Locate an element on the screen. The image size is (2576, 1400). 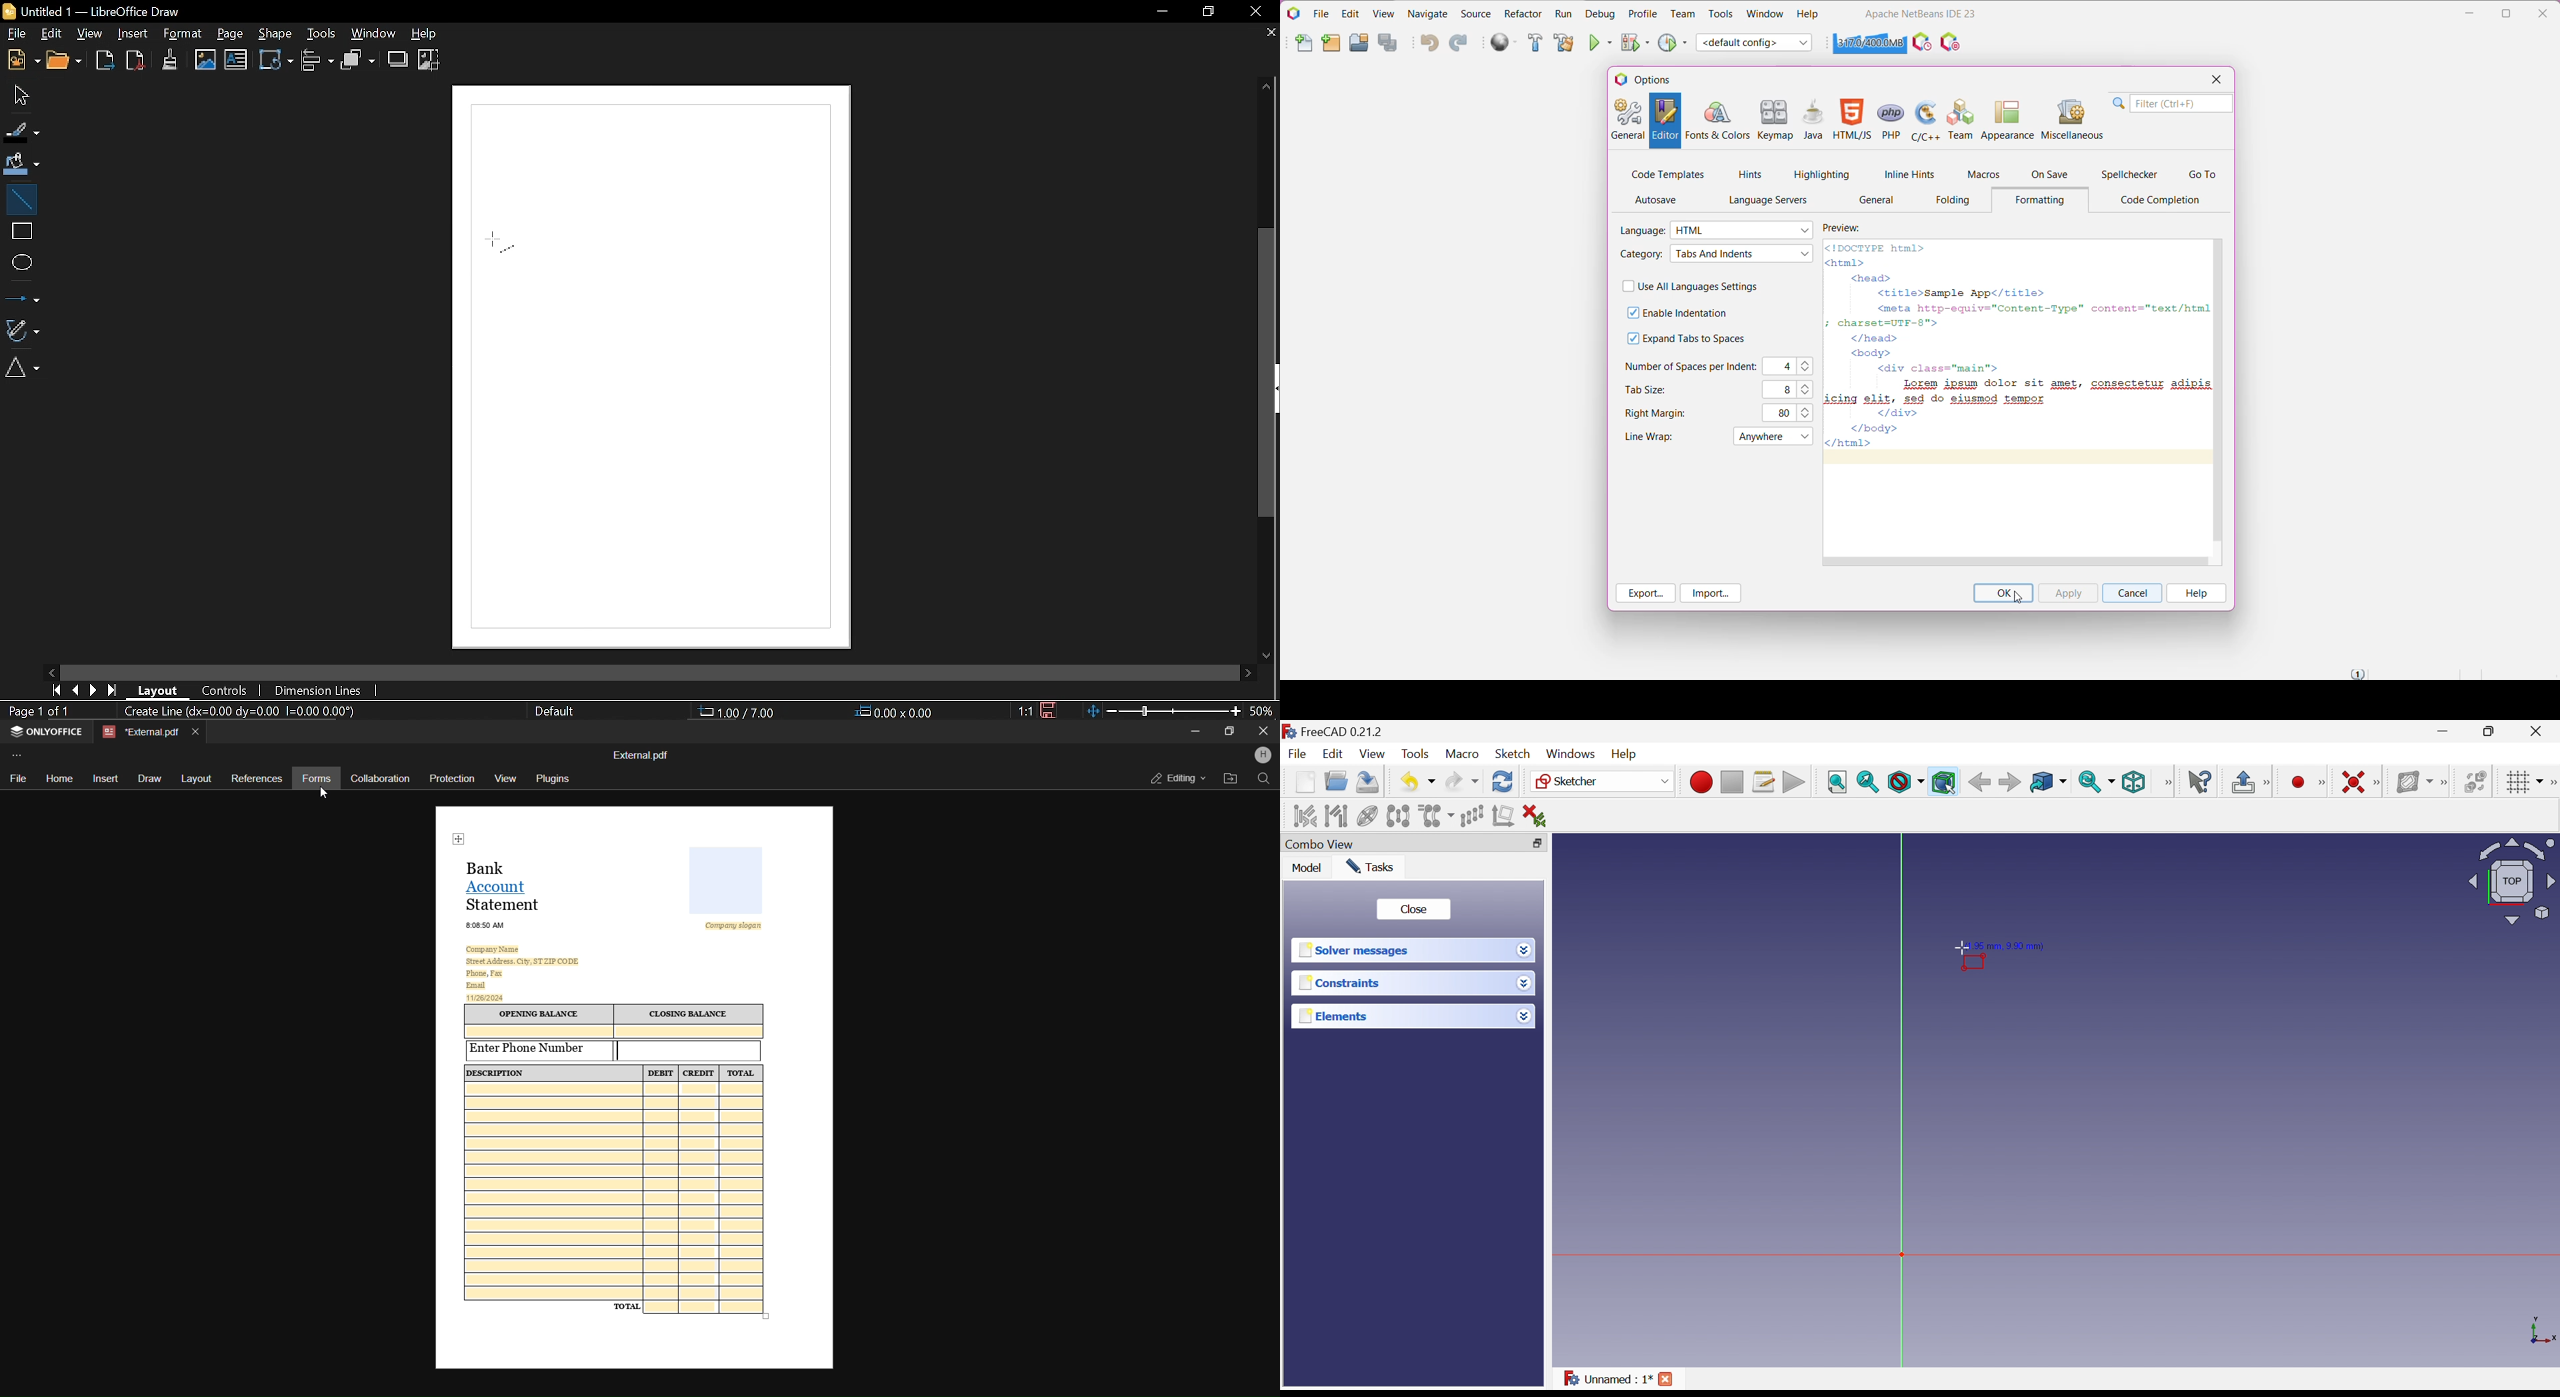
logo is located at coordinates (1289, 731).